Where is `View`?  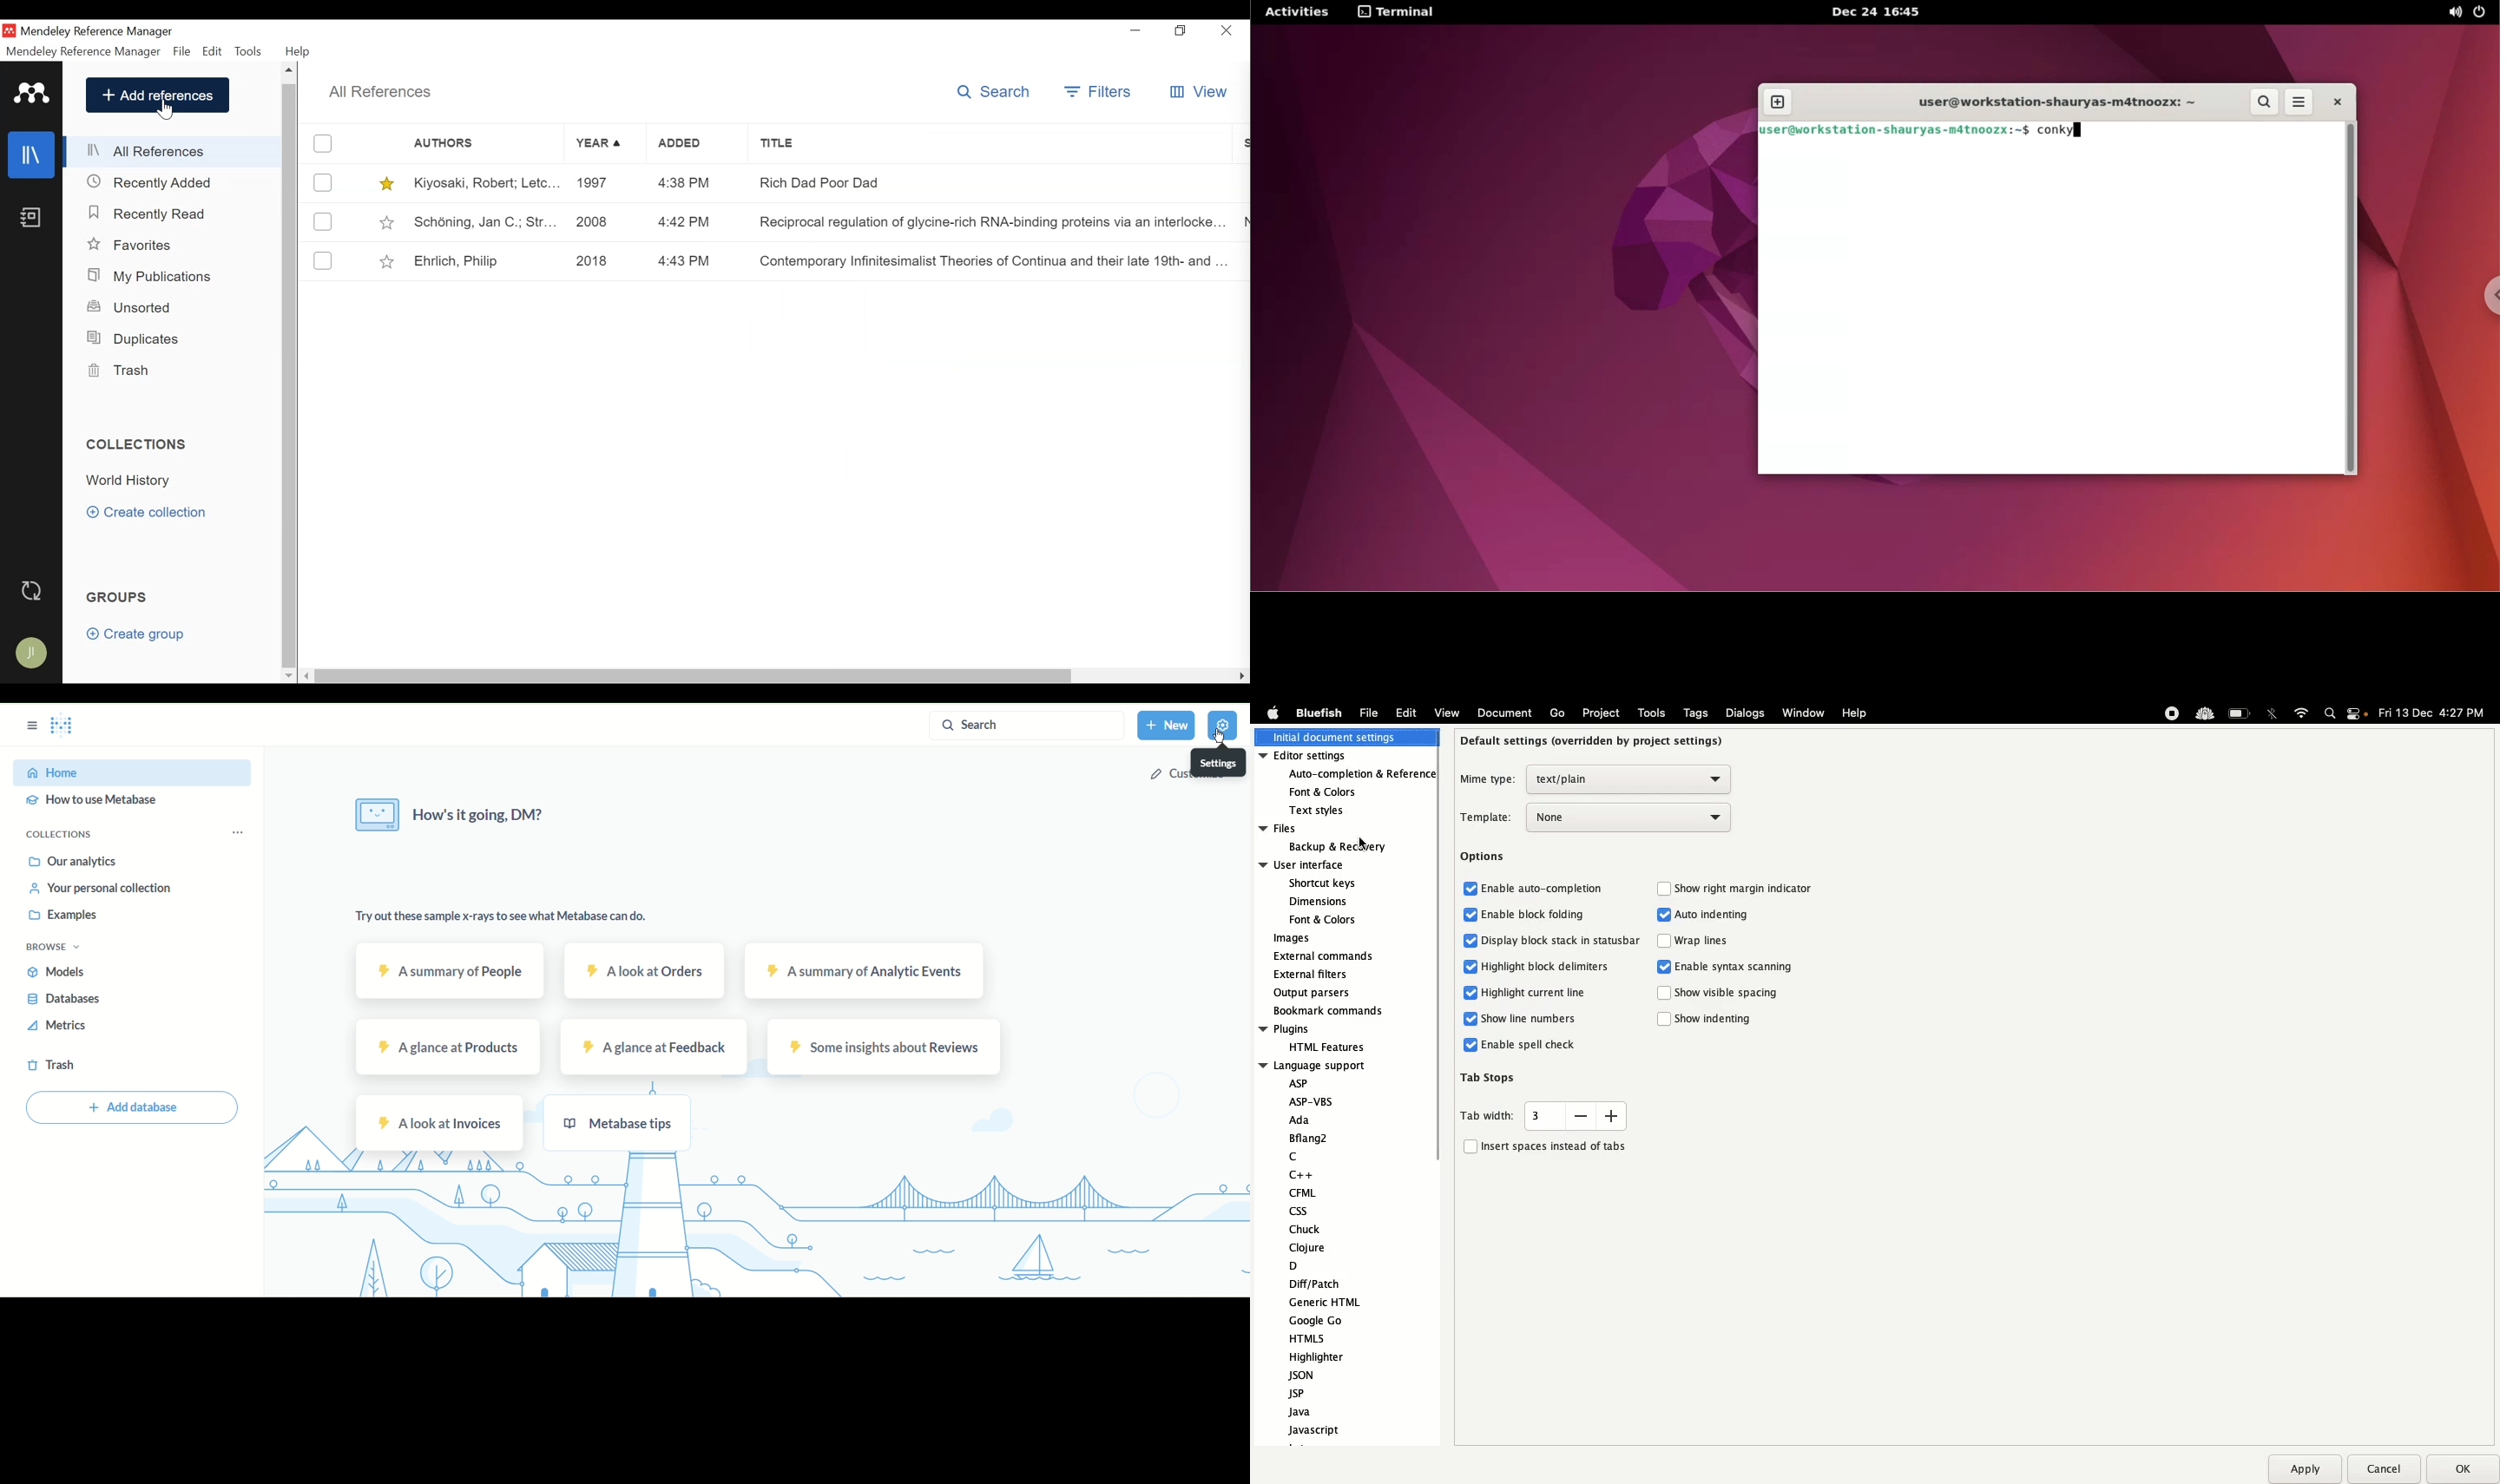 View is located at coordinates (1200, 92).